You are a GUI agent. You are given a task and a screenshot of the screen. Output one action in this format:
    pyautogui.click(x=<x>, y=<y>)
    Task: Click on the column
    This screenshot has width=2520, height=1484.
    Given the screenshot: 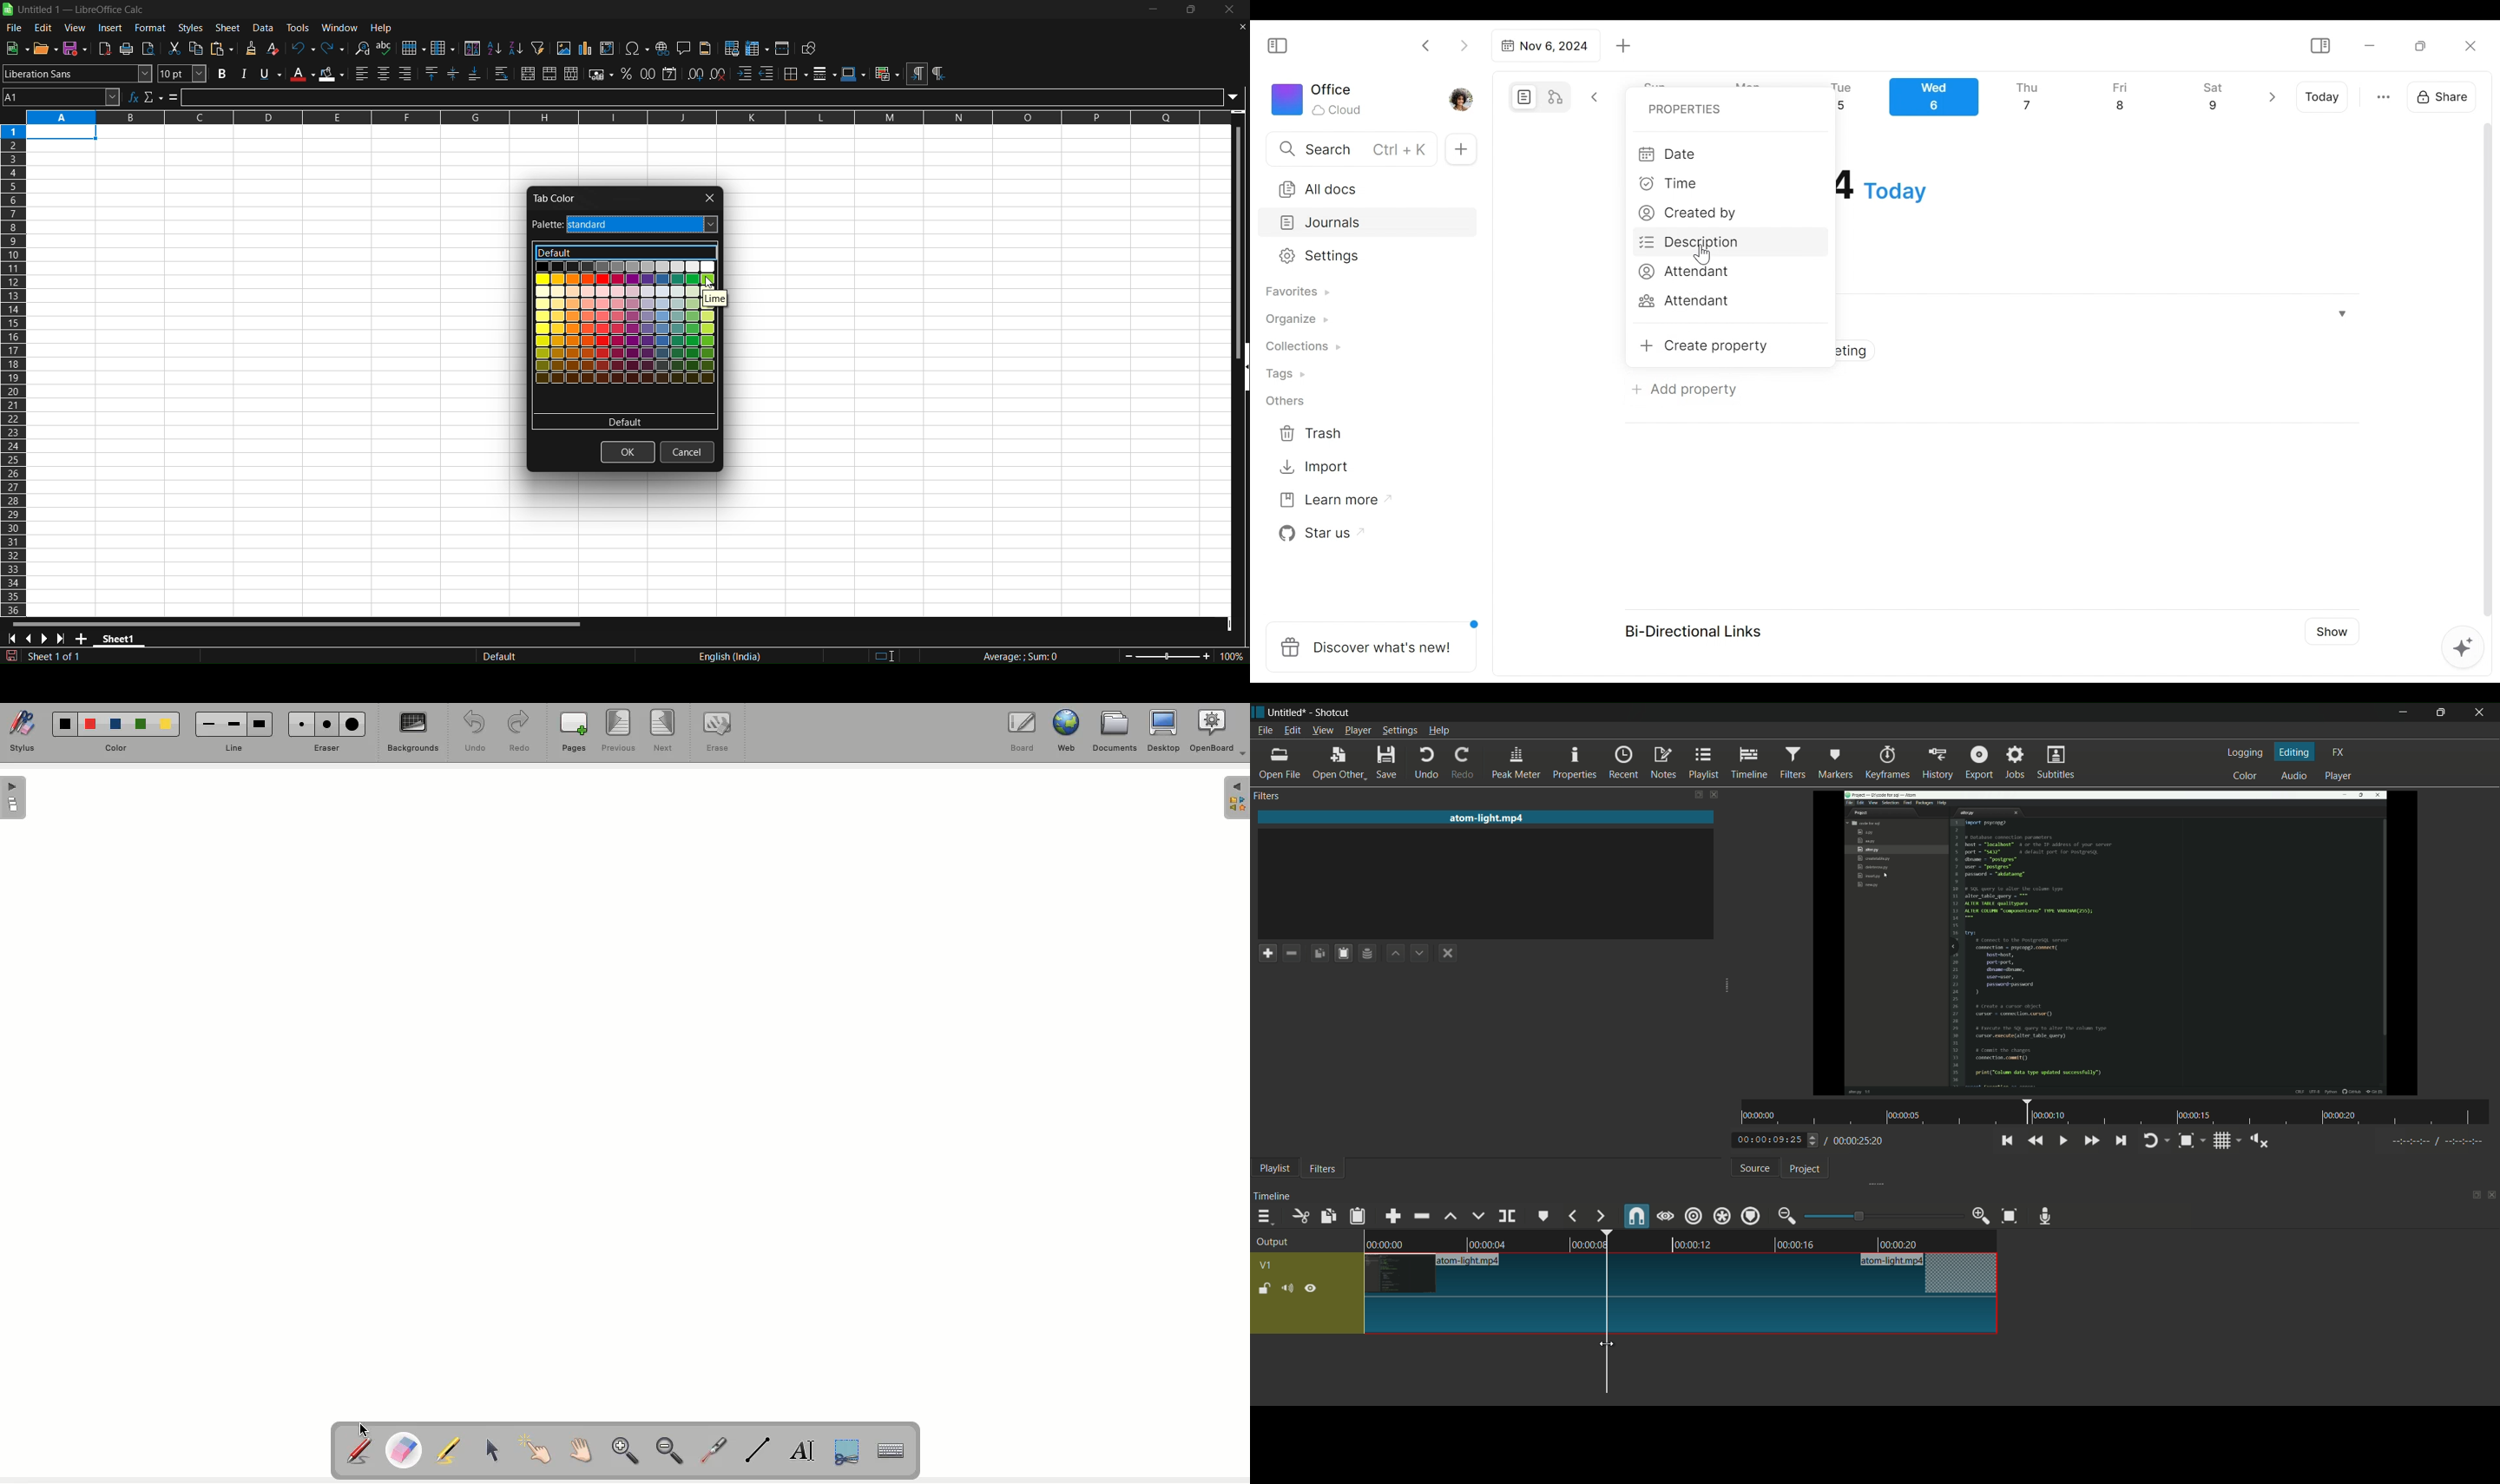 What is the action you would take?
    pyautogui.click(x=444, y=48)
    